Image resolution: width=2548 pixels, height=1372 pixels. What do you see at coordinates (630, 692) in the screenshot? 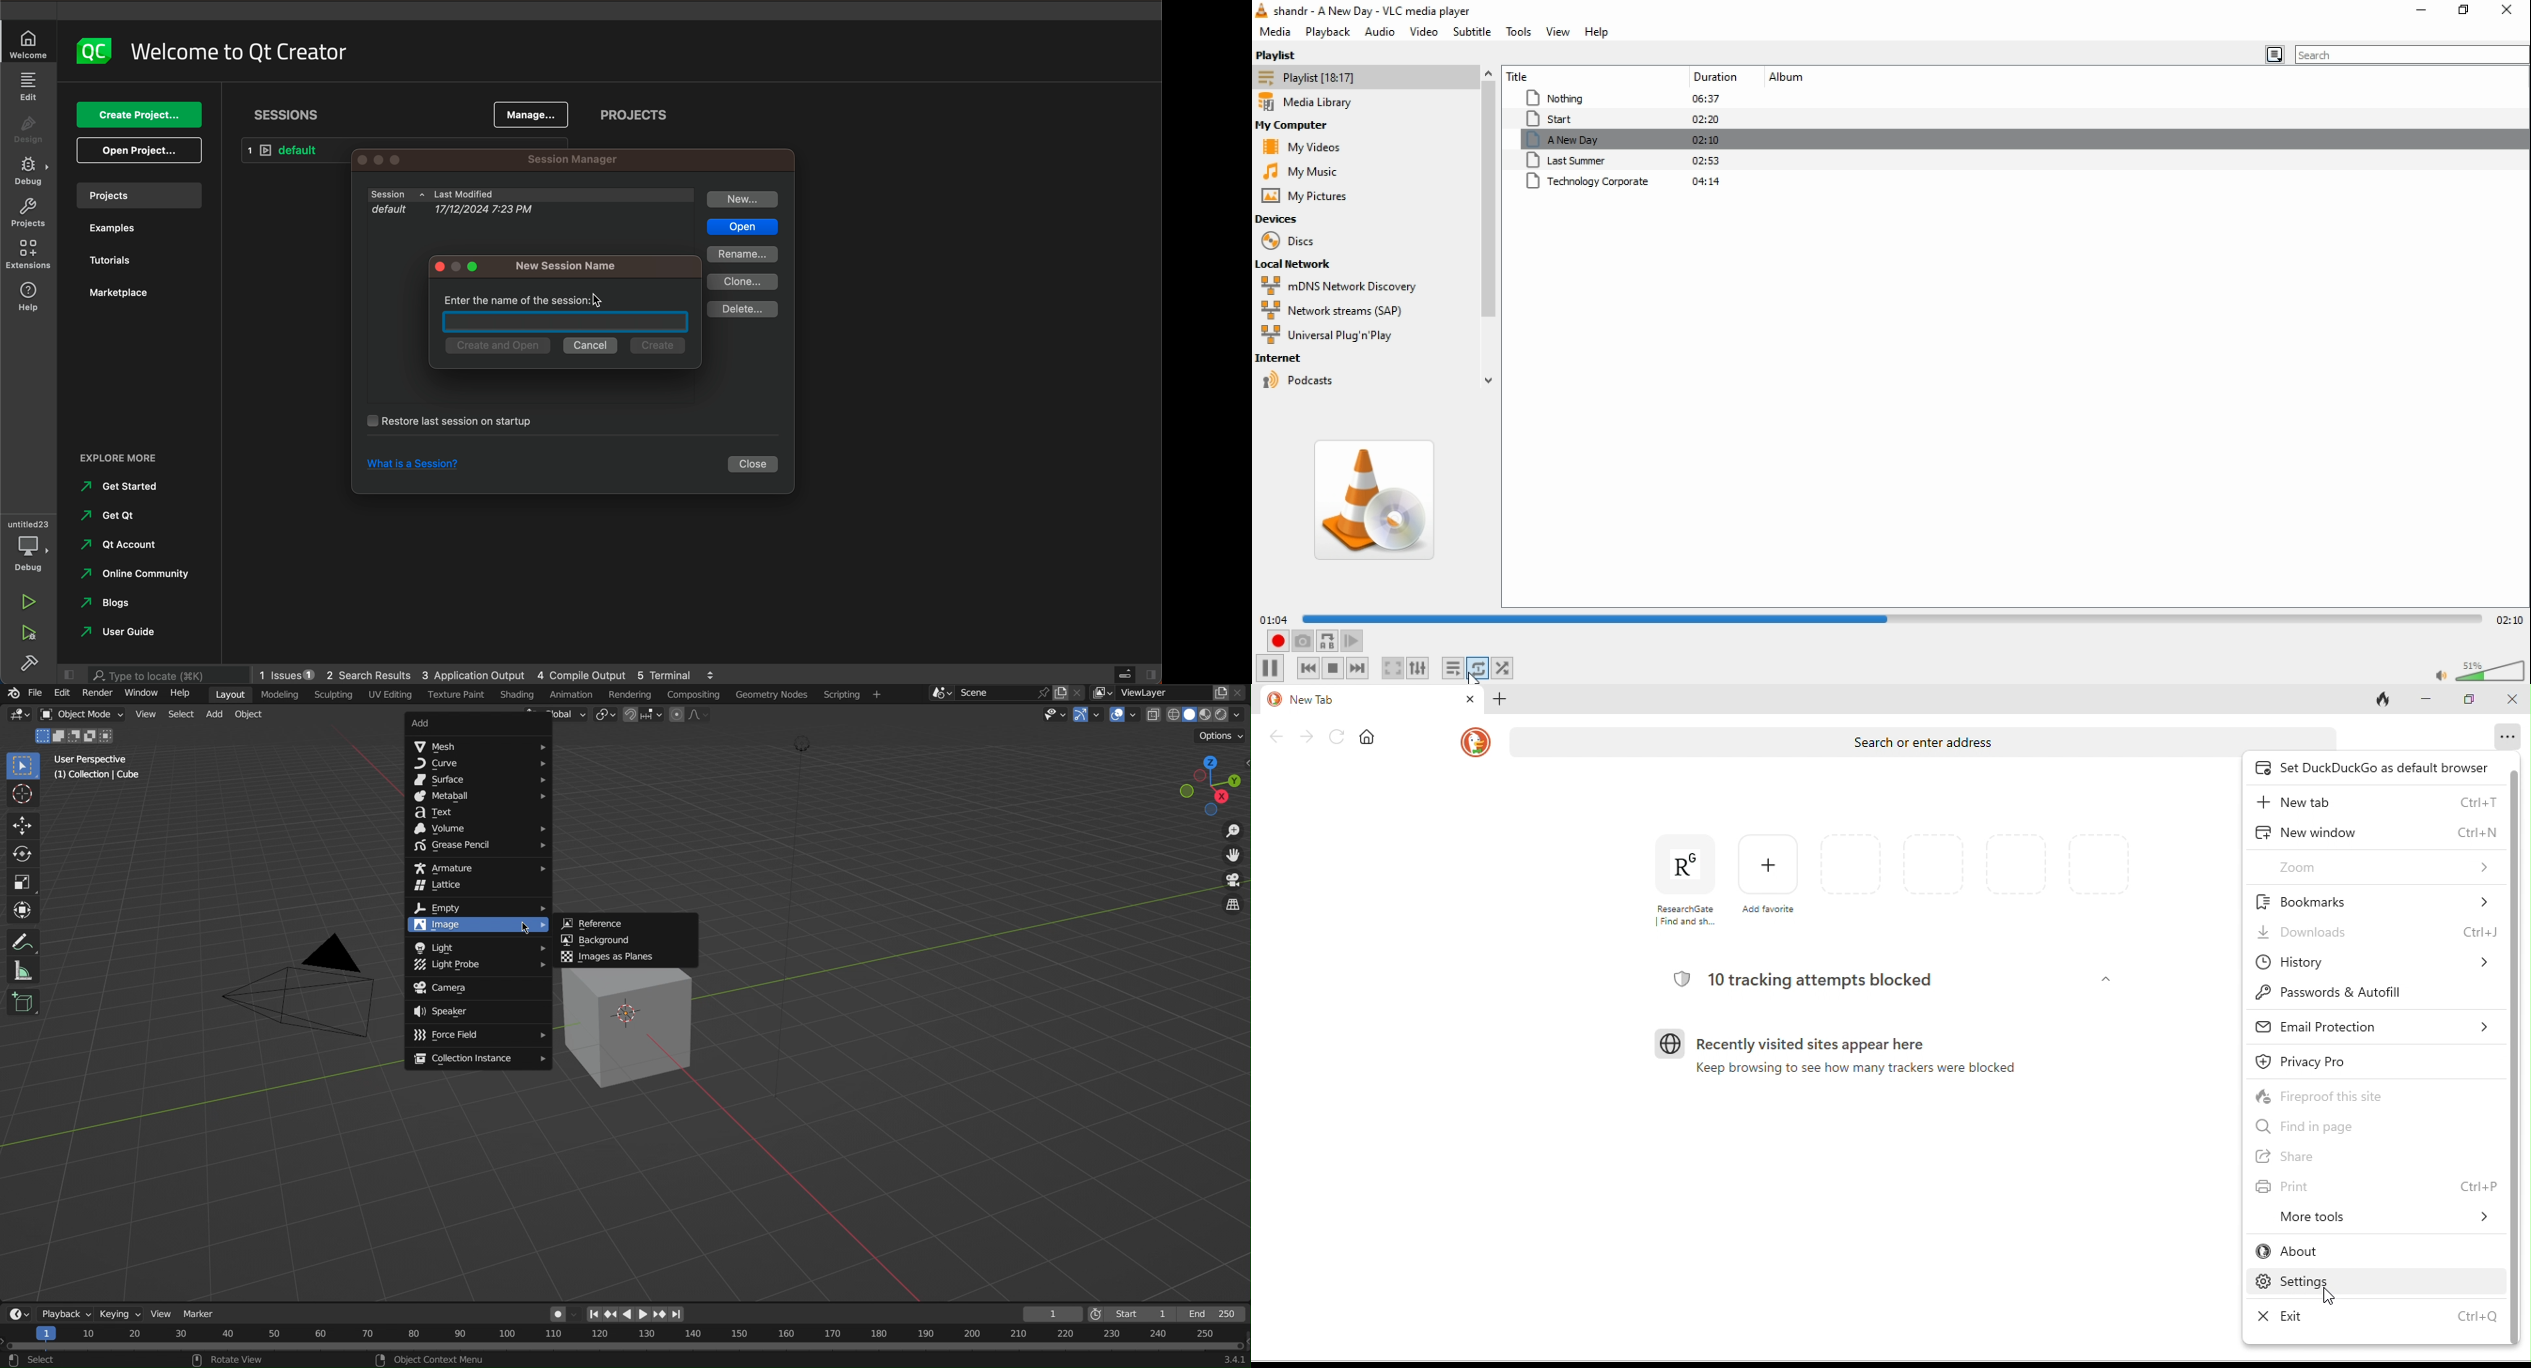
I see `Rendering` at bounding box center [630, 692].